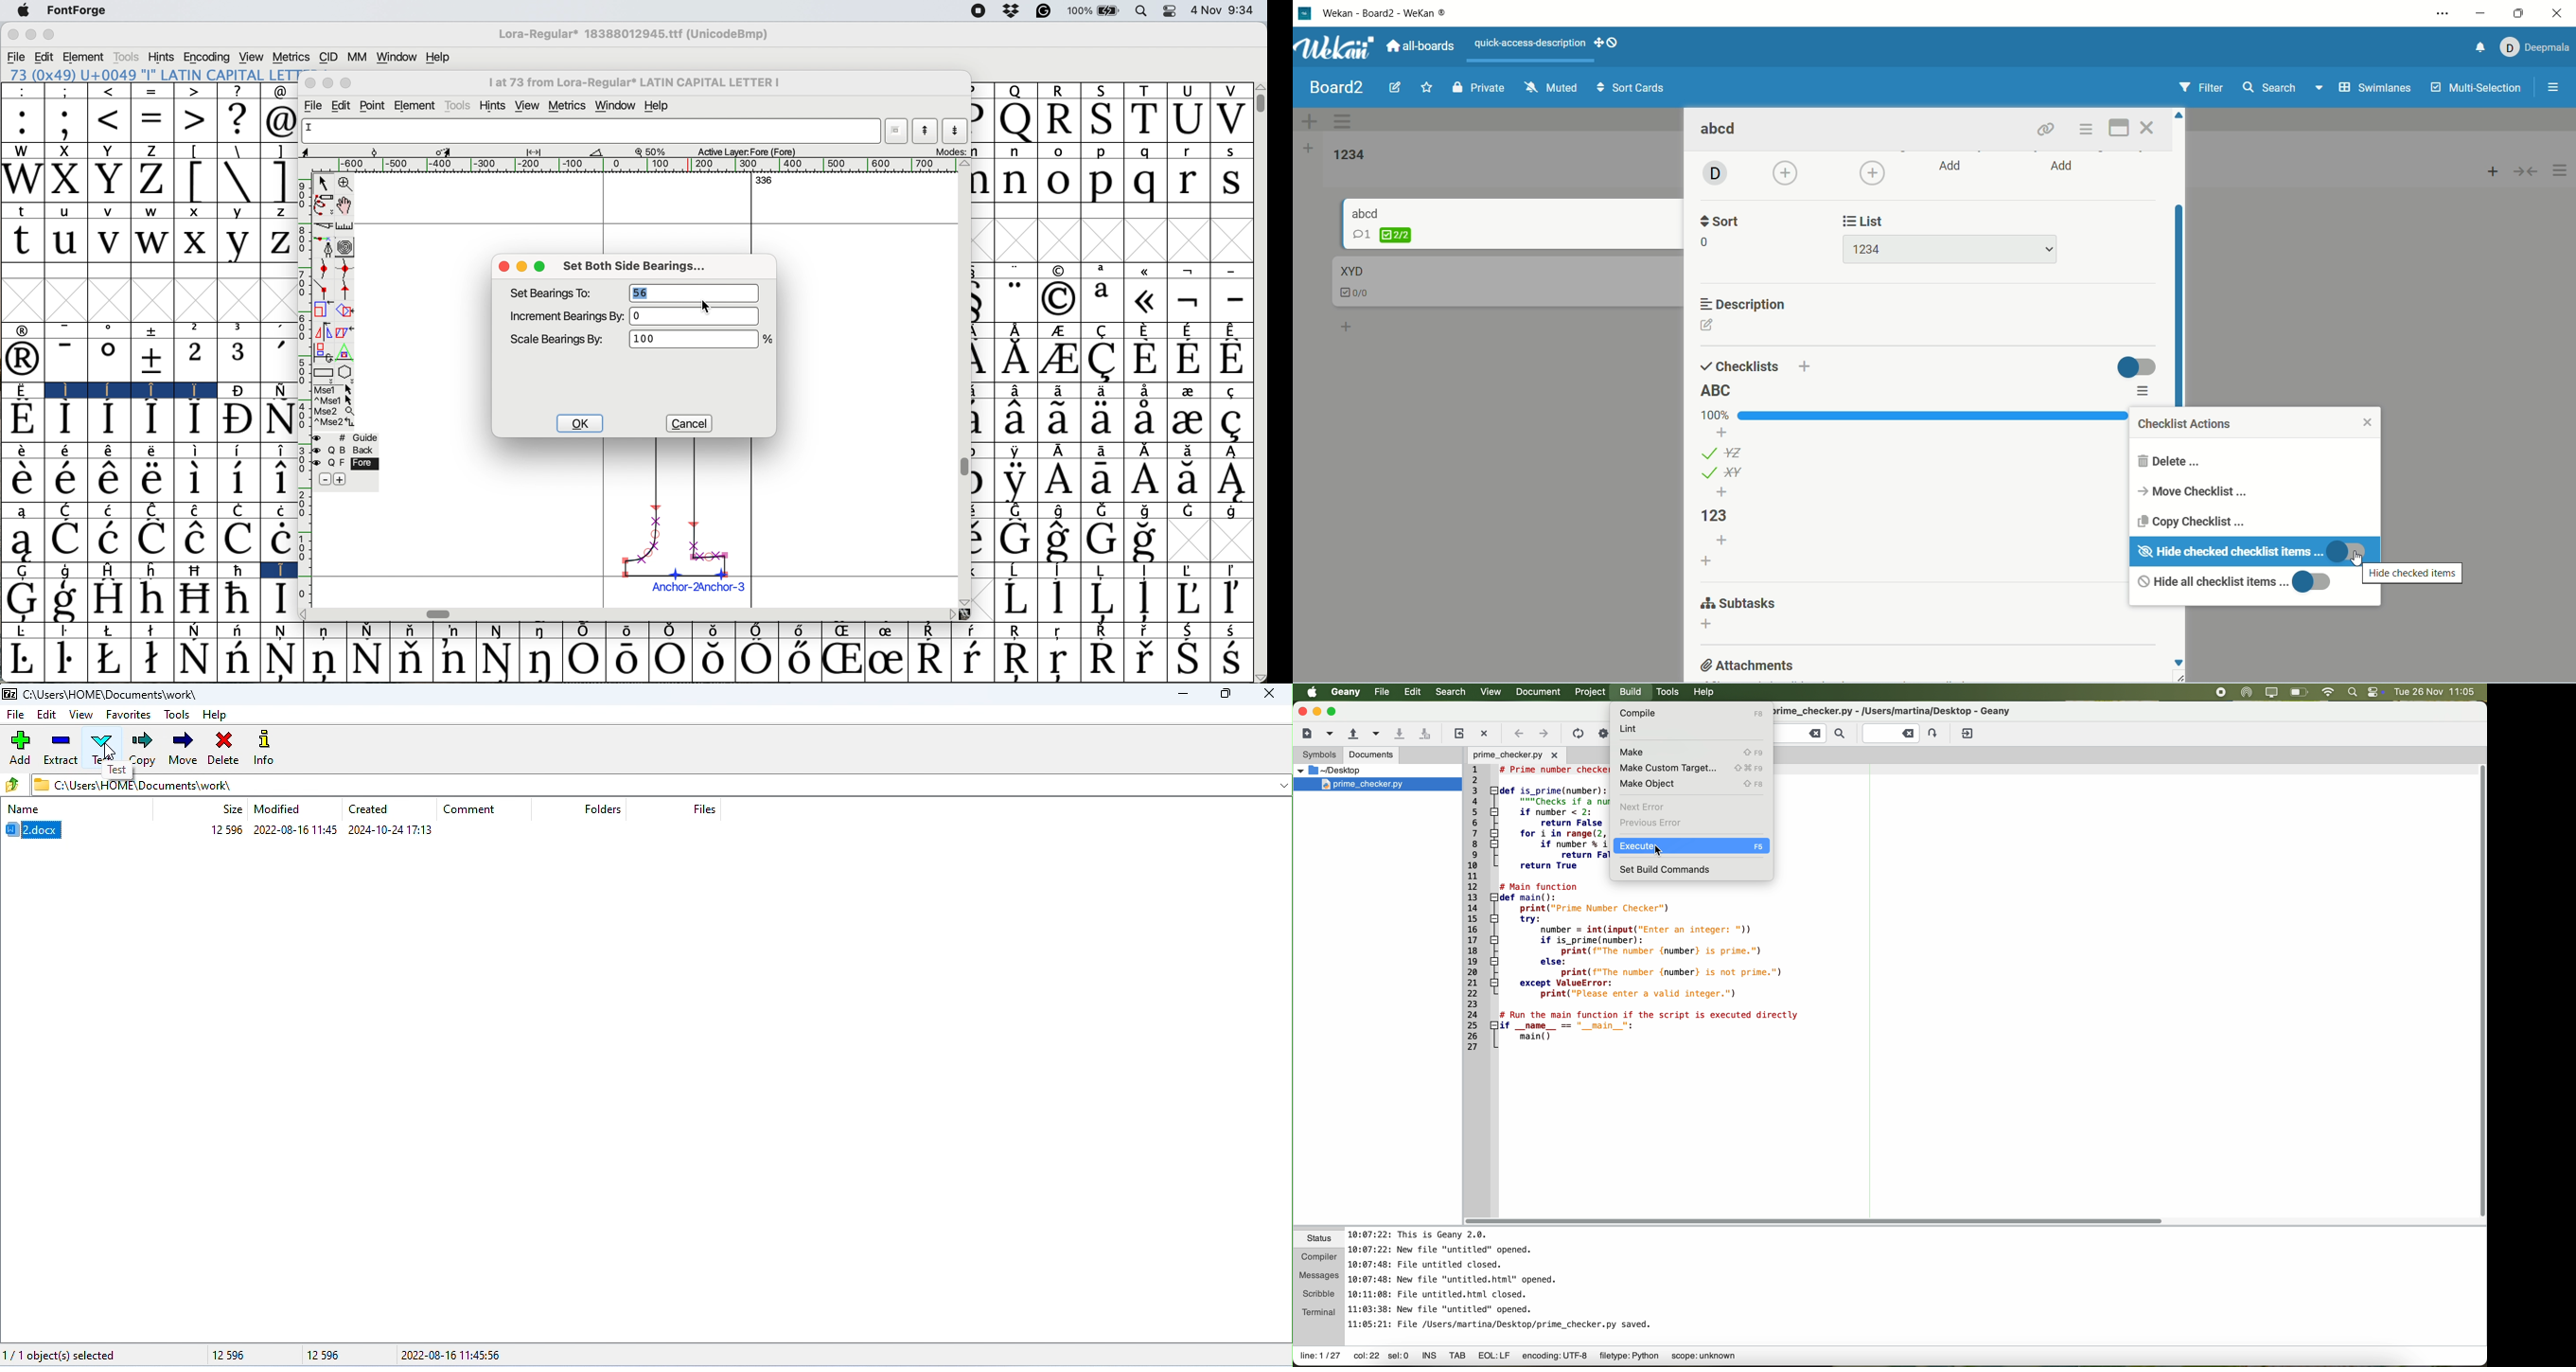 This screenshot has height=1372, width=2576. Describe the element at coordinates (22, 360) in the screenshot. I see `Symbol` at that location.